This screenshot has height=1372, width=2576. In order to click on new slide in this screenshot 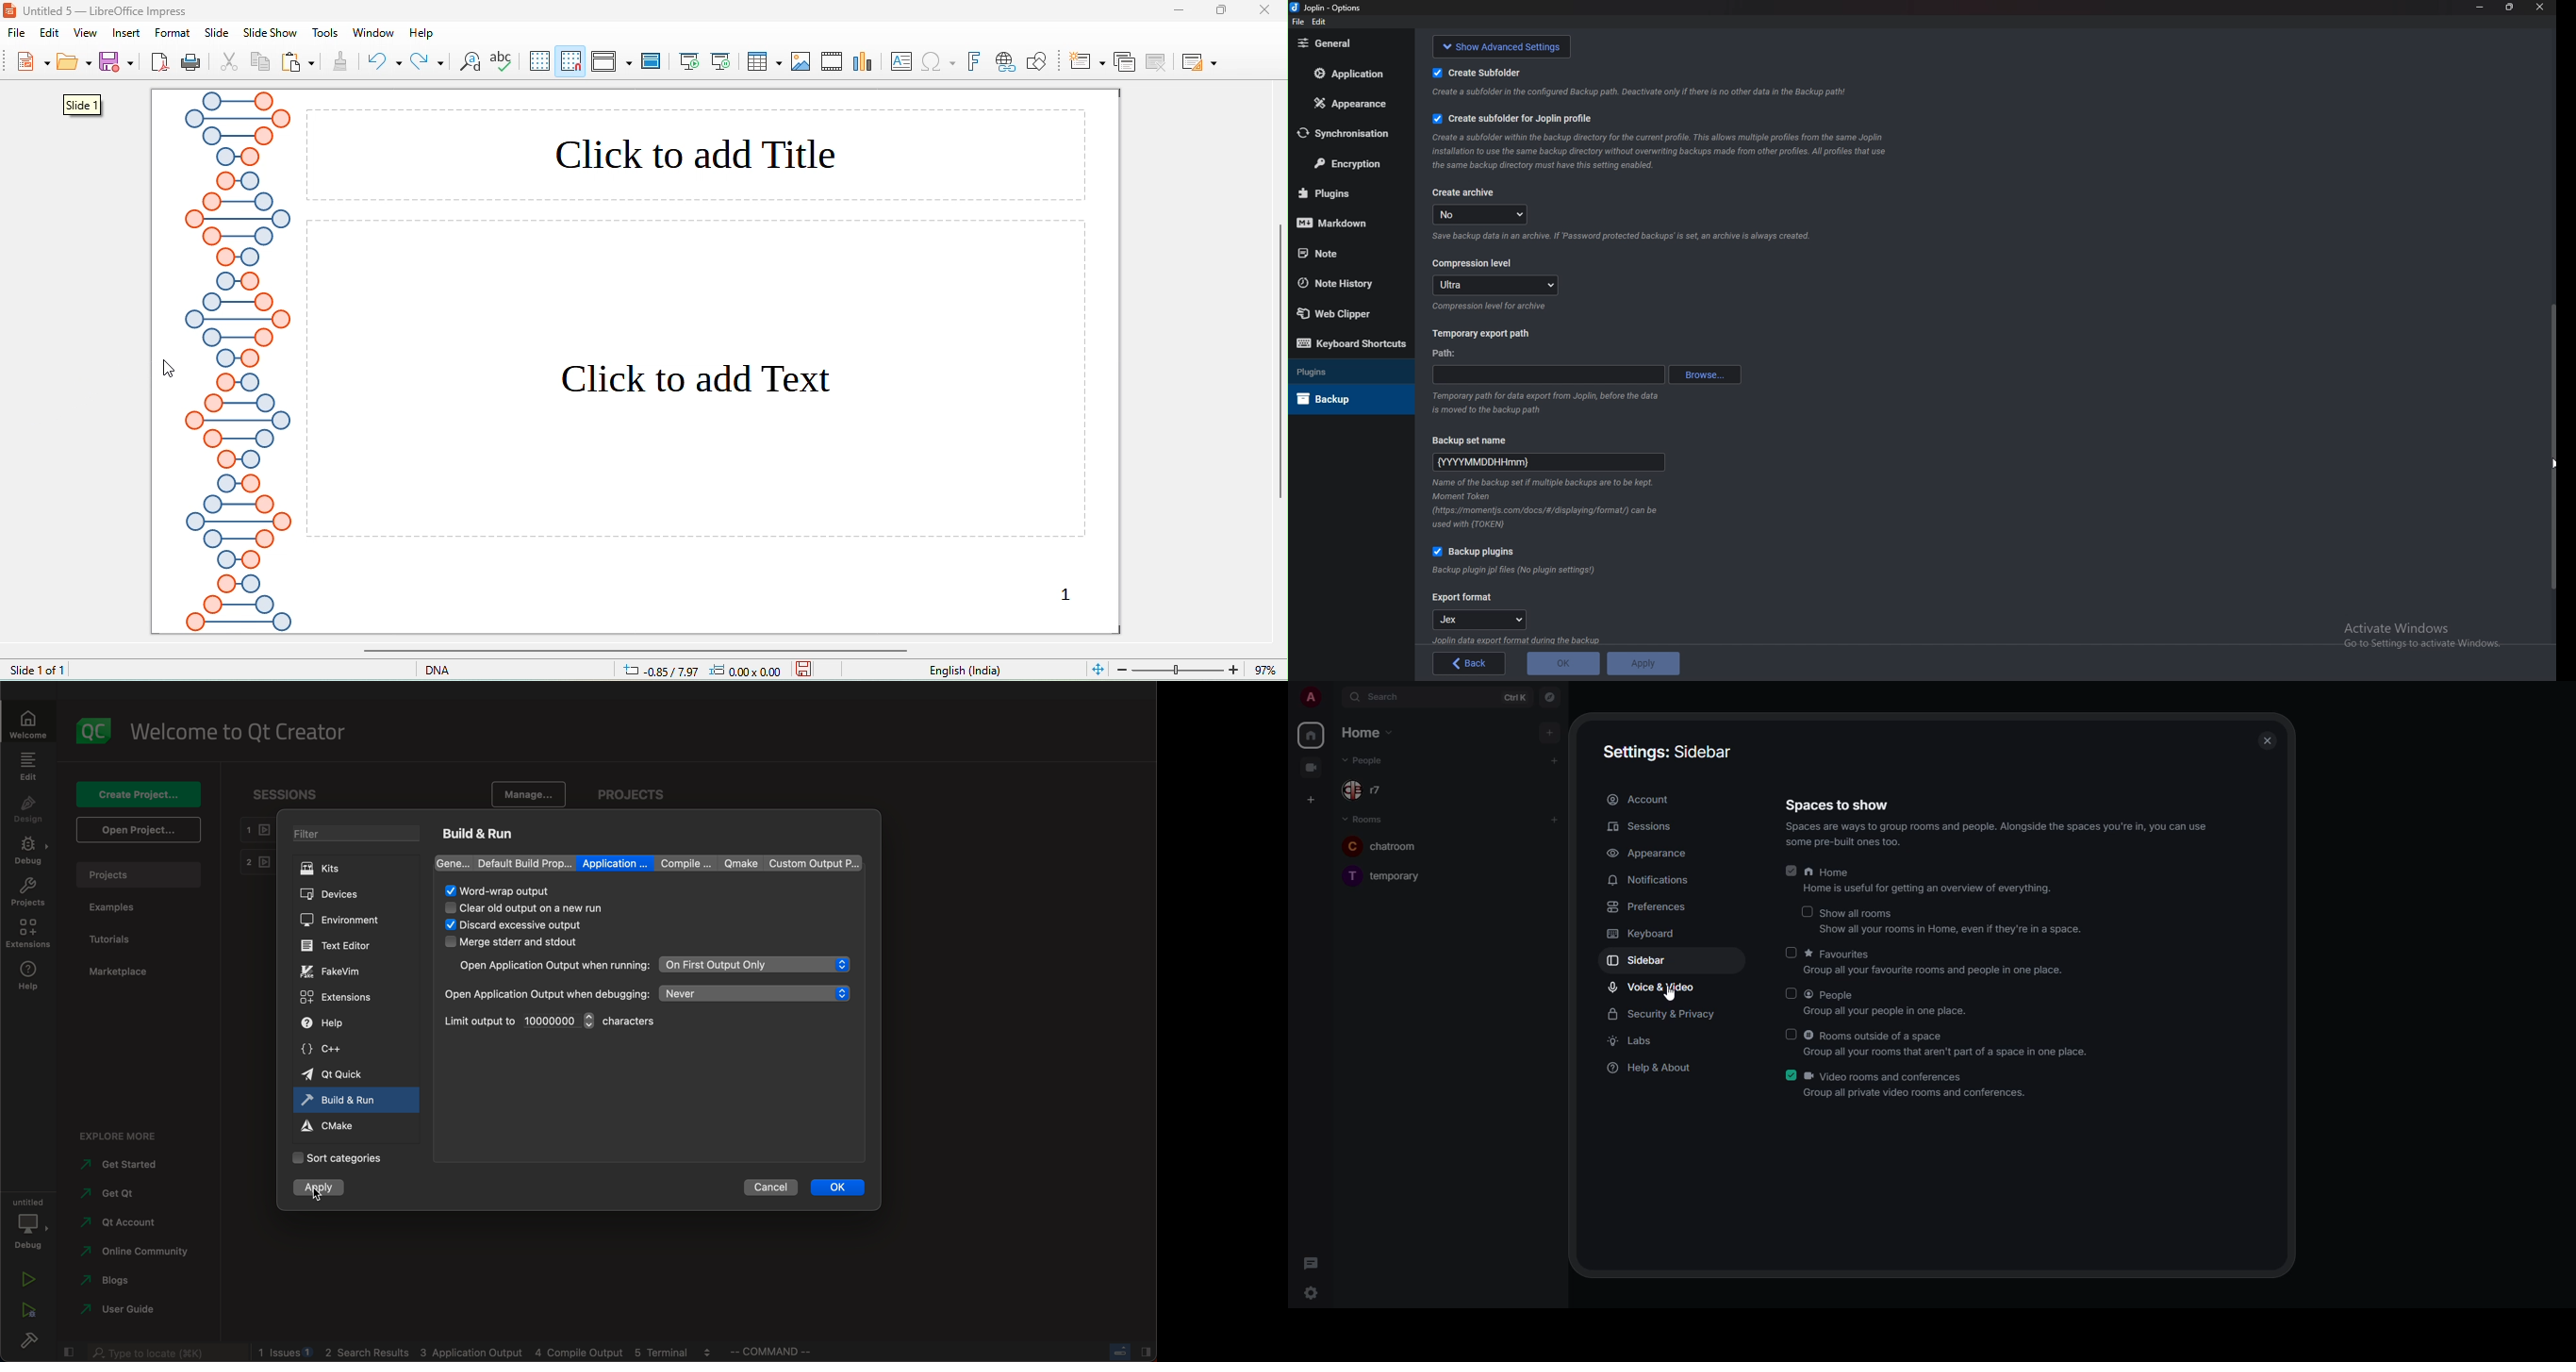, I will do `click(1087, 60)`.